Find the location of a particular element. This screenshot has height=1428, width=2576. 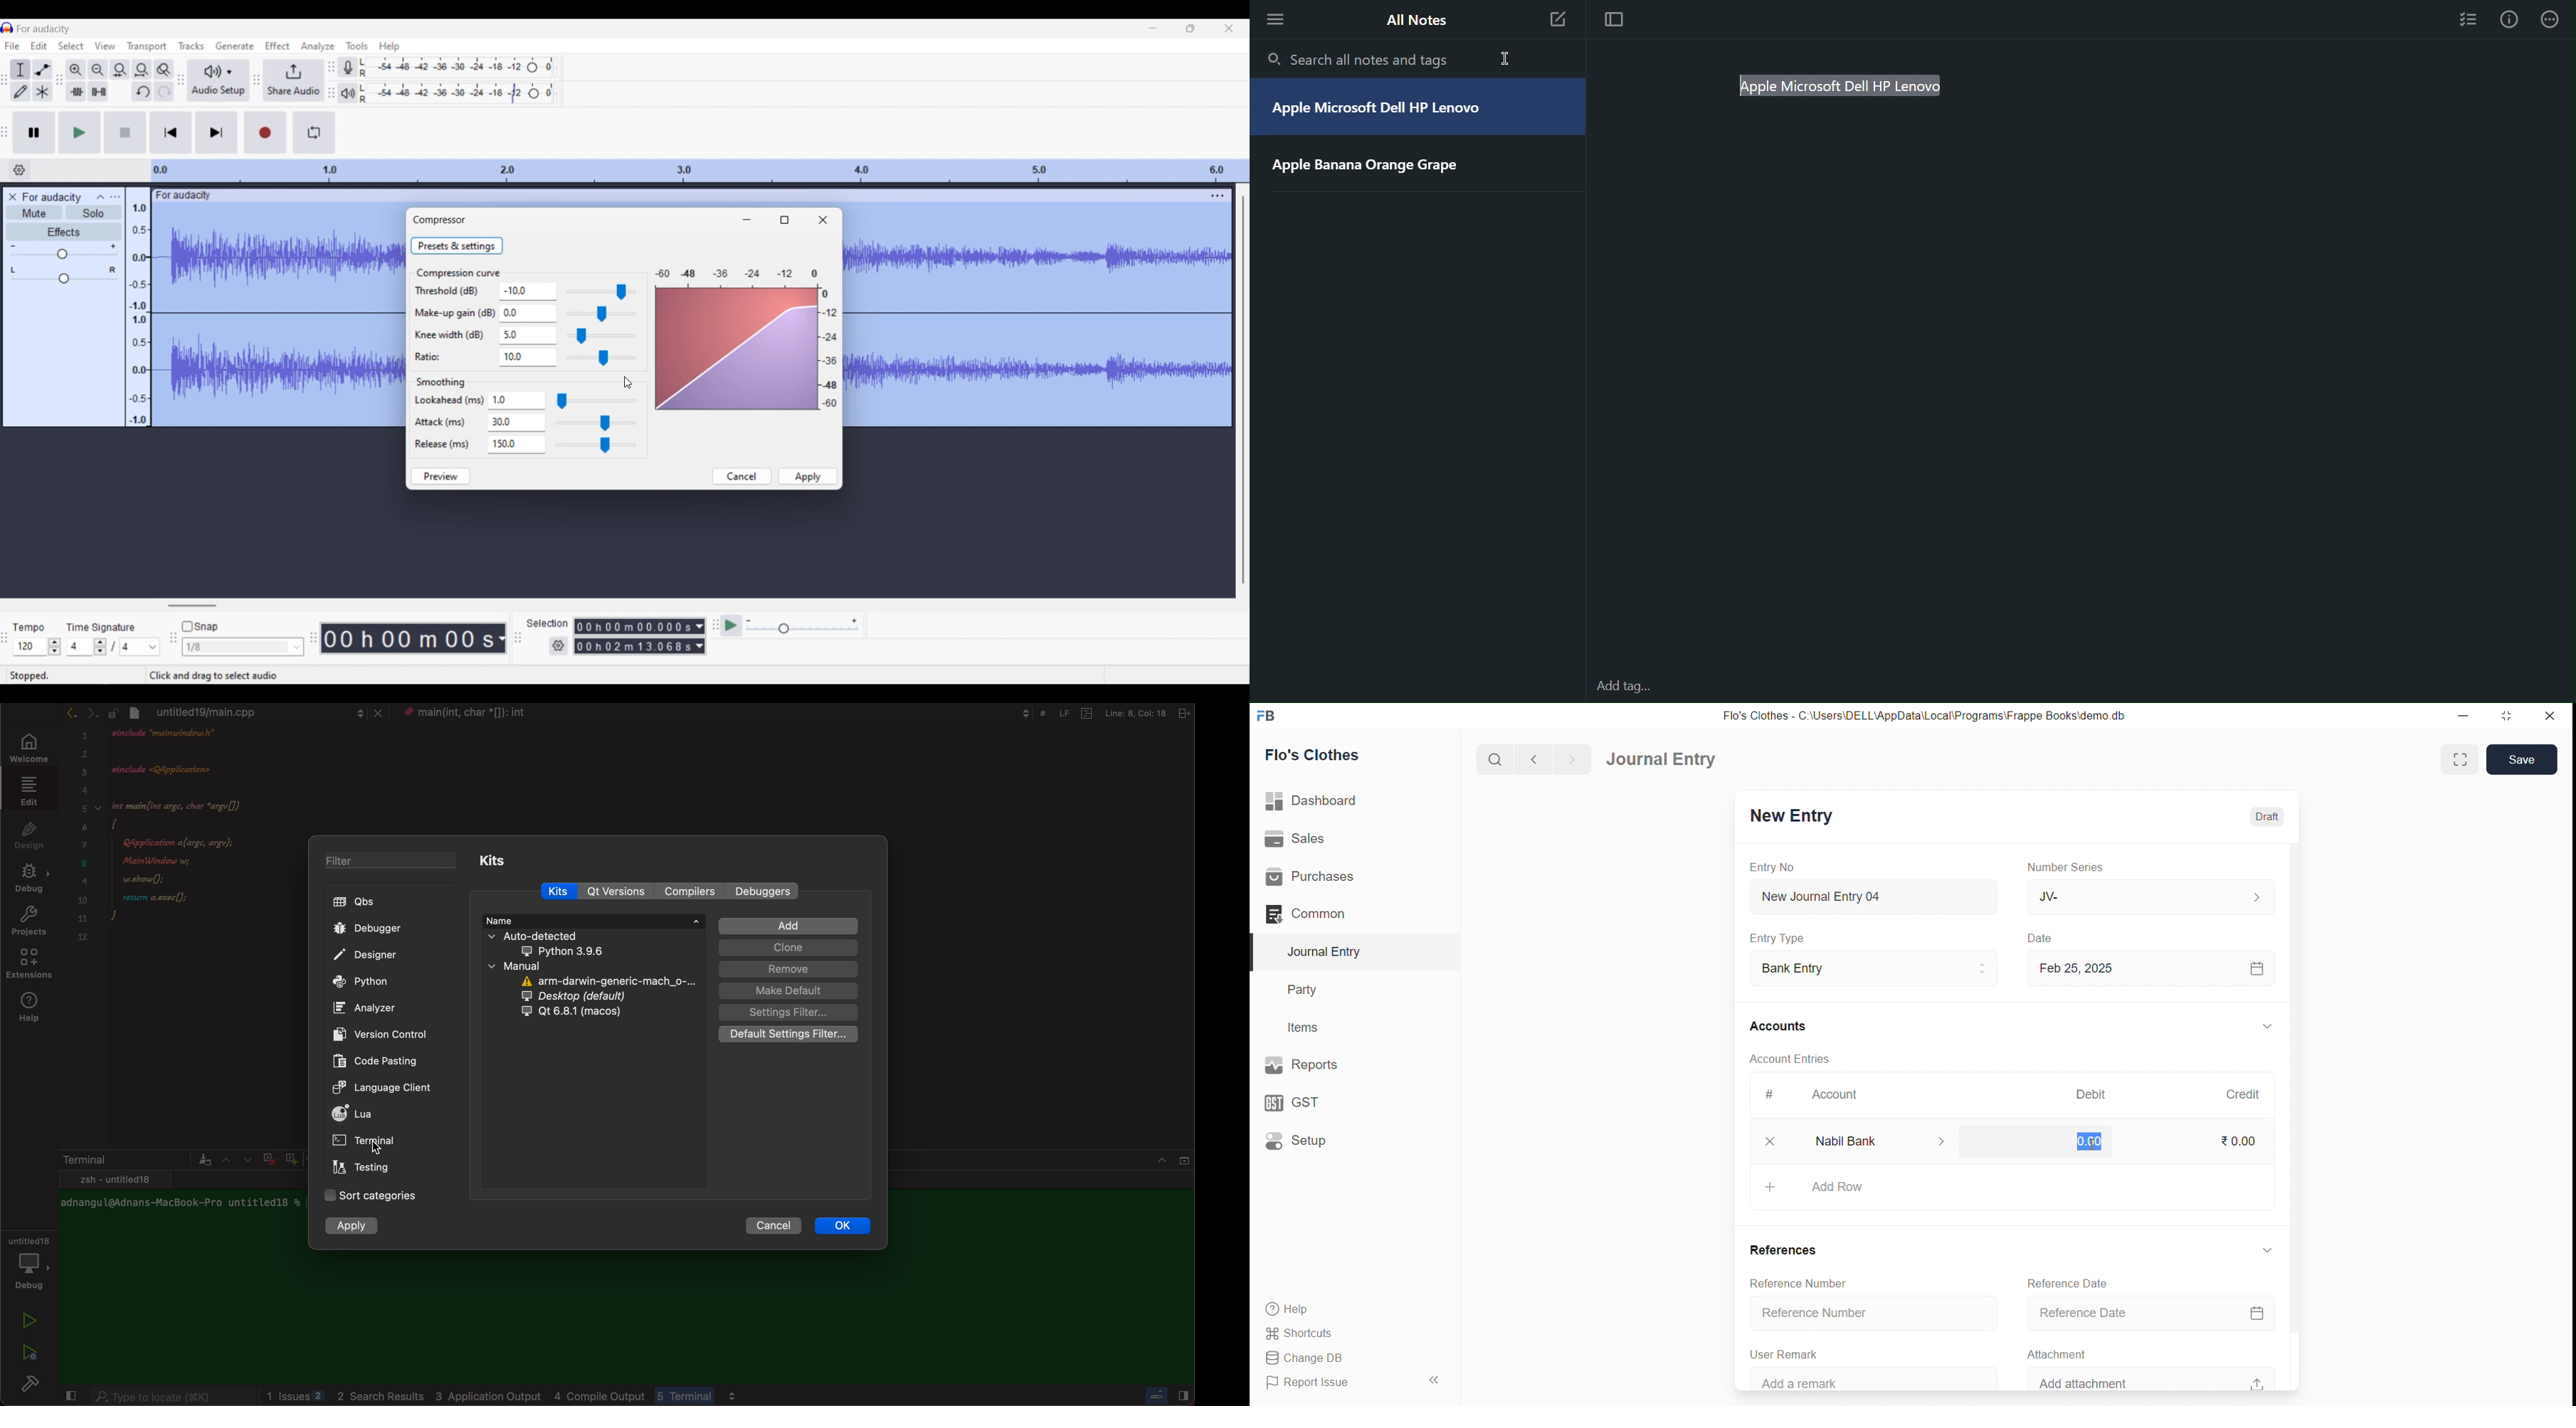

Reference Number is located at coordinates (1862, 1313).